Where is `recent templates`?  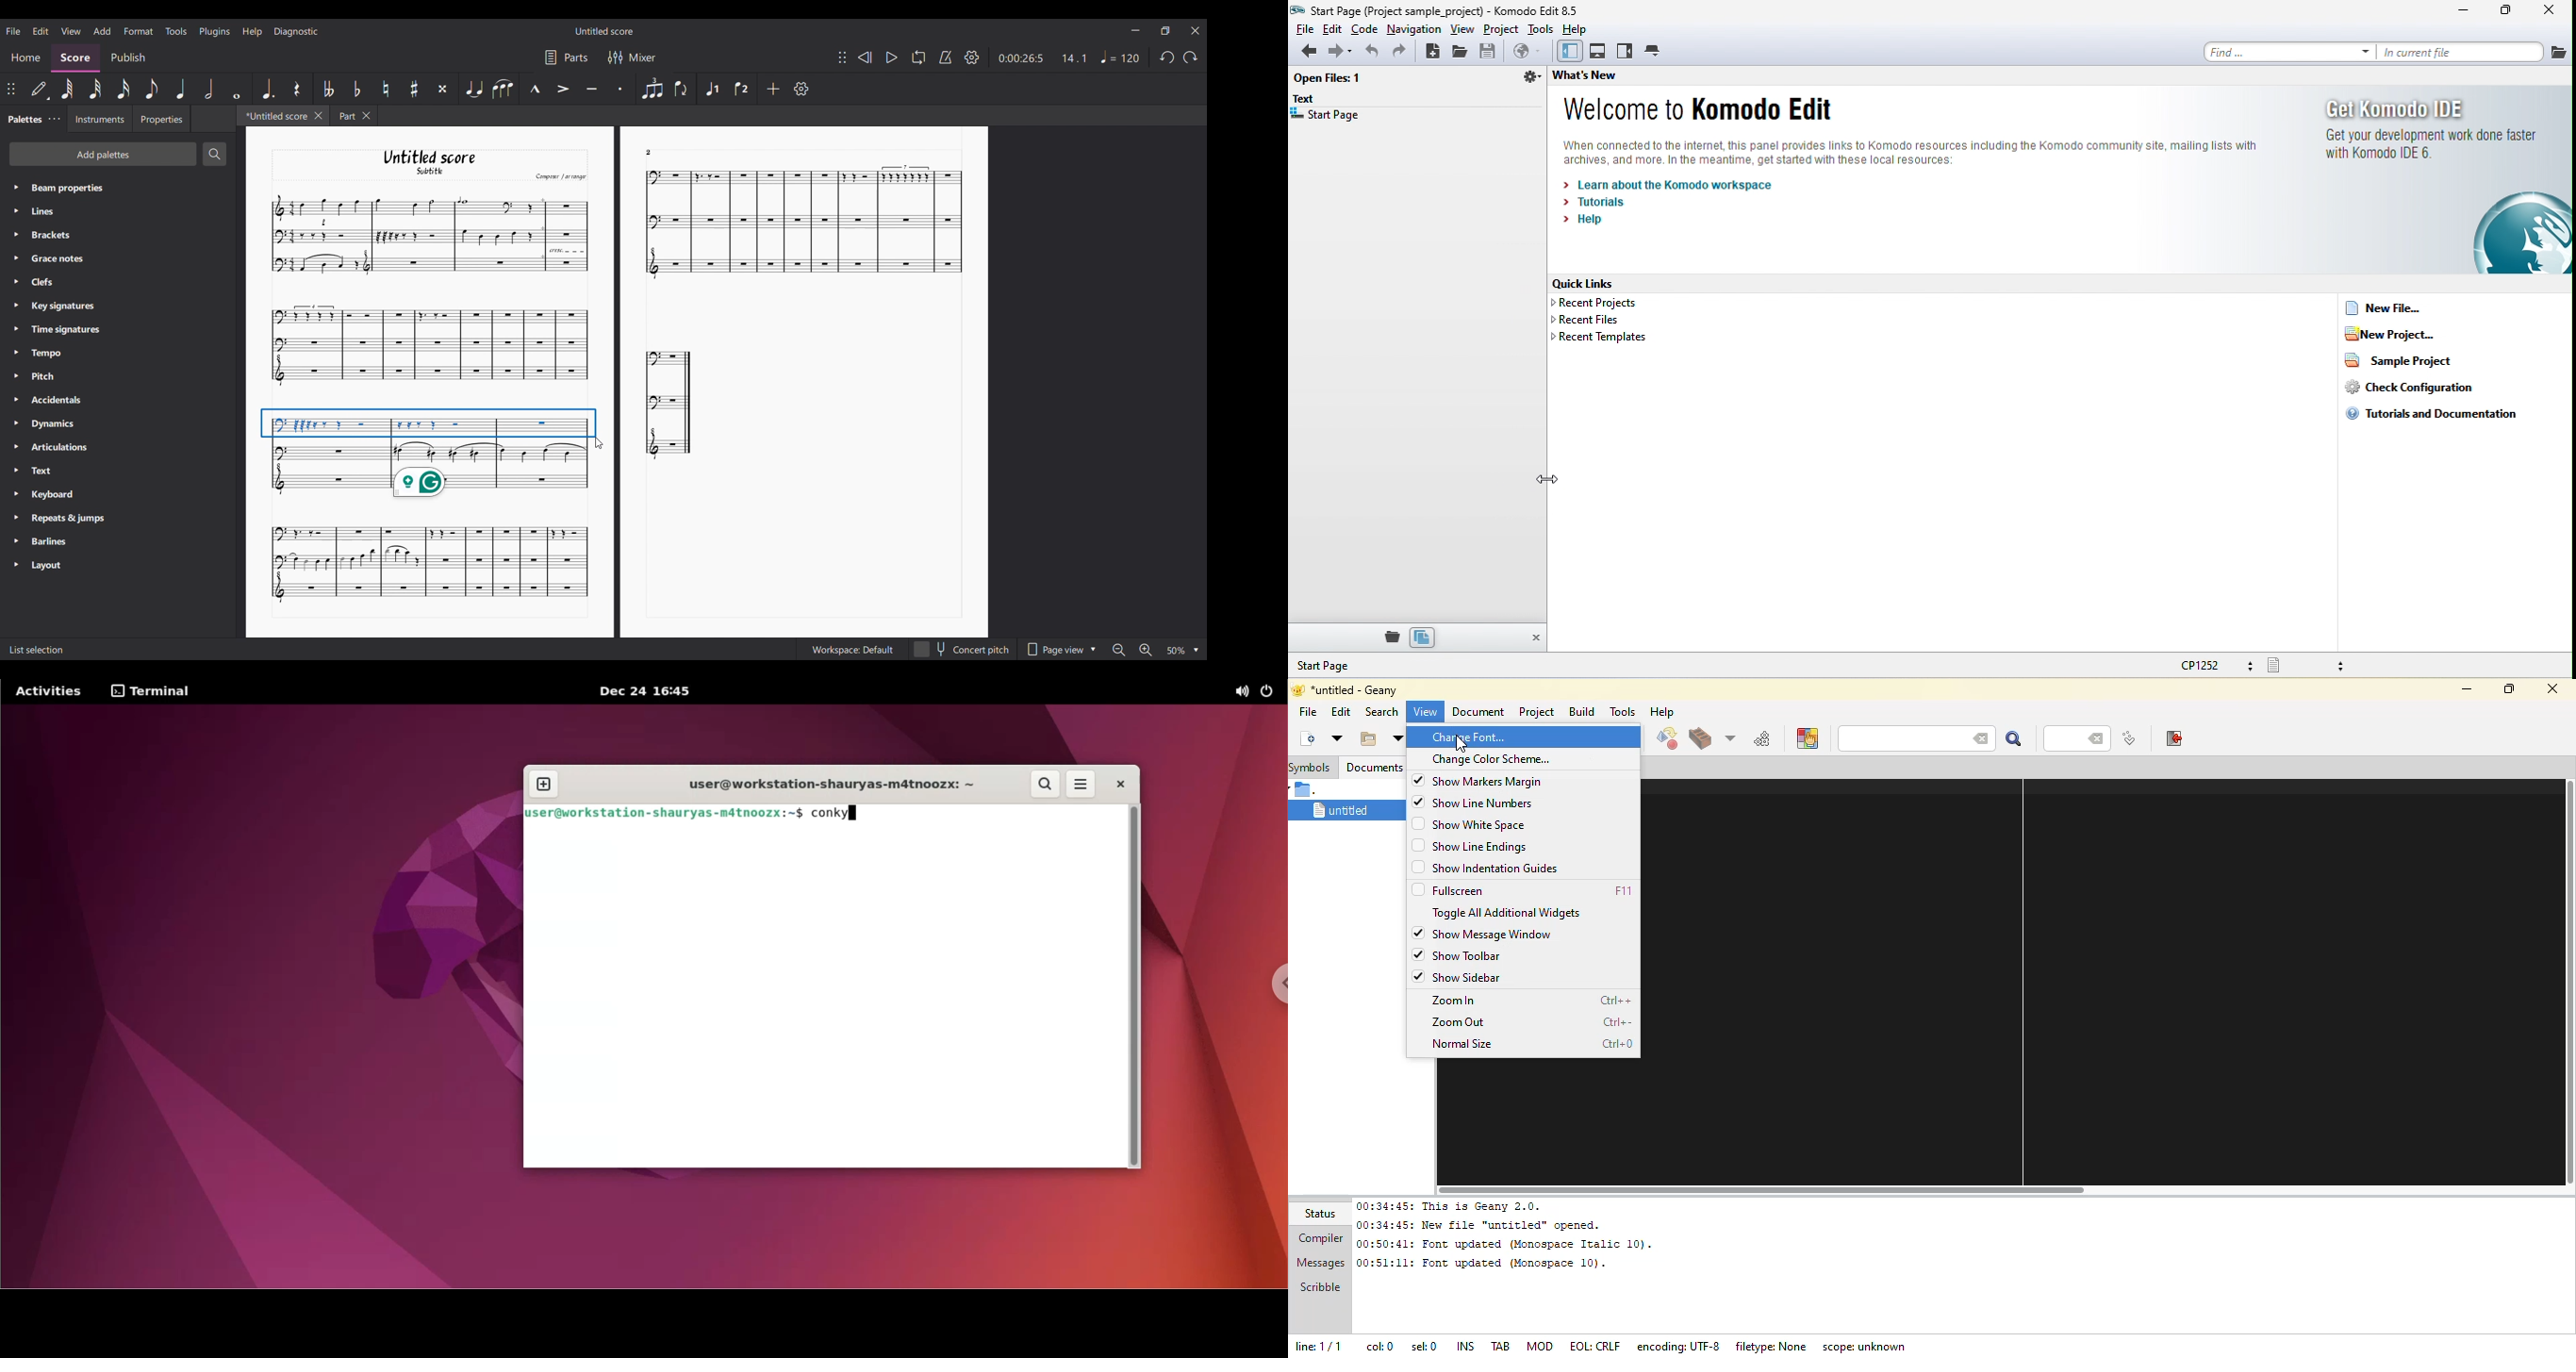
recent templates is located at coordinates (1598, 339).